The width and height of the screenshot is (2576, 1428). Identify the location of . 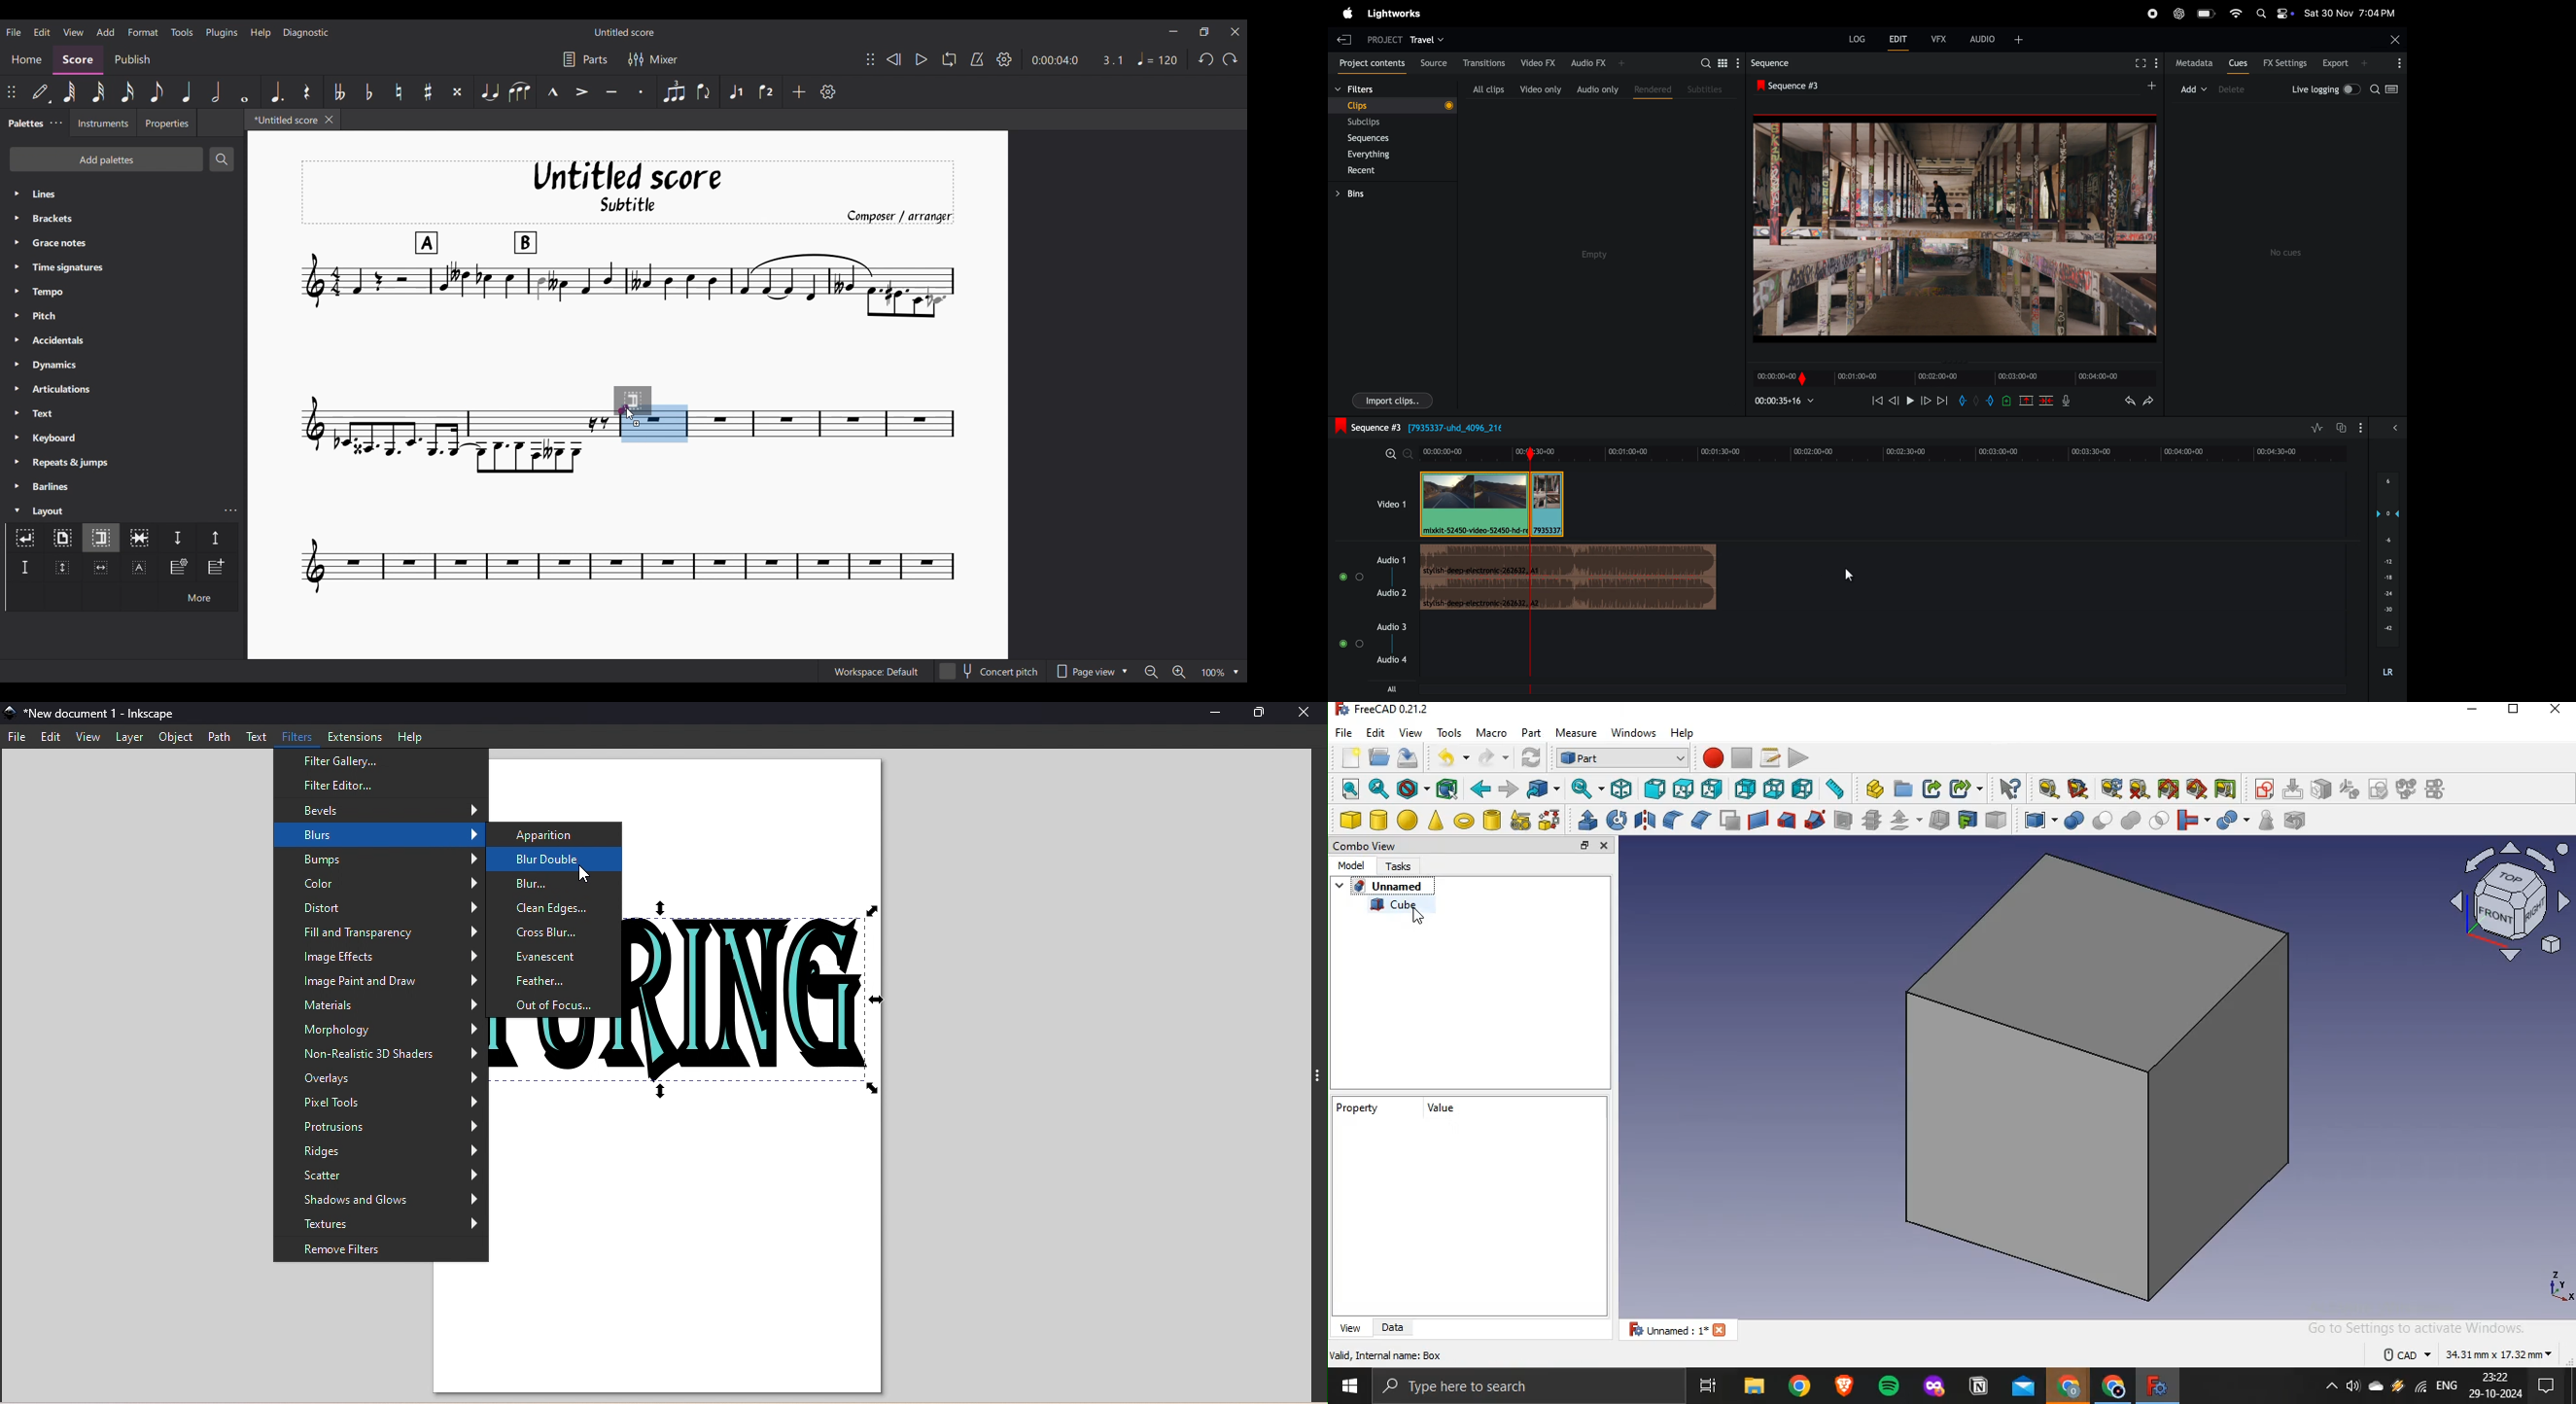
(1976, 401).